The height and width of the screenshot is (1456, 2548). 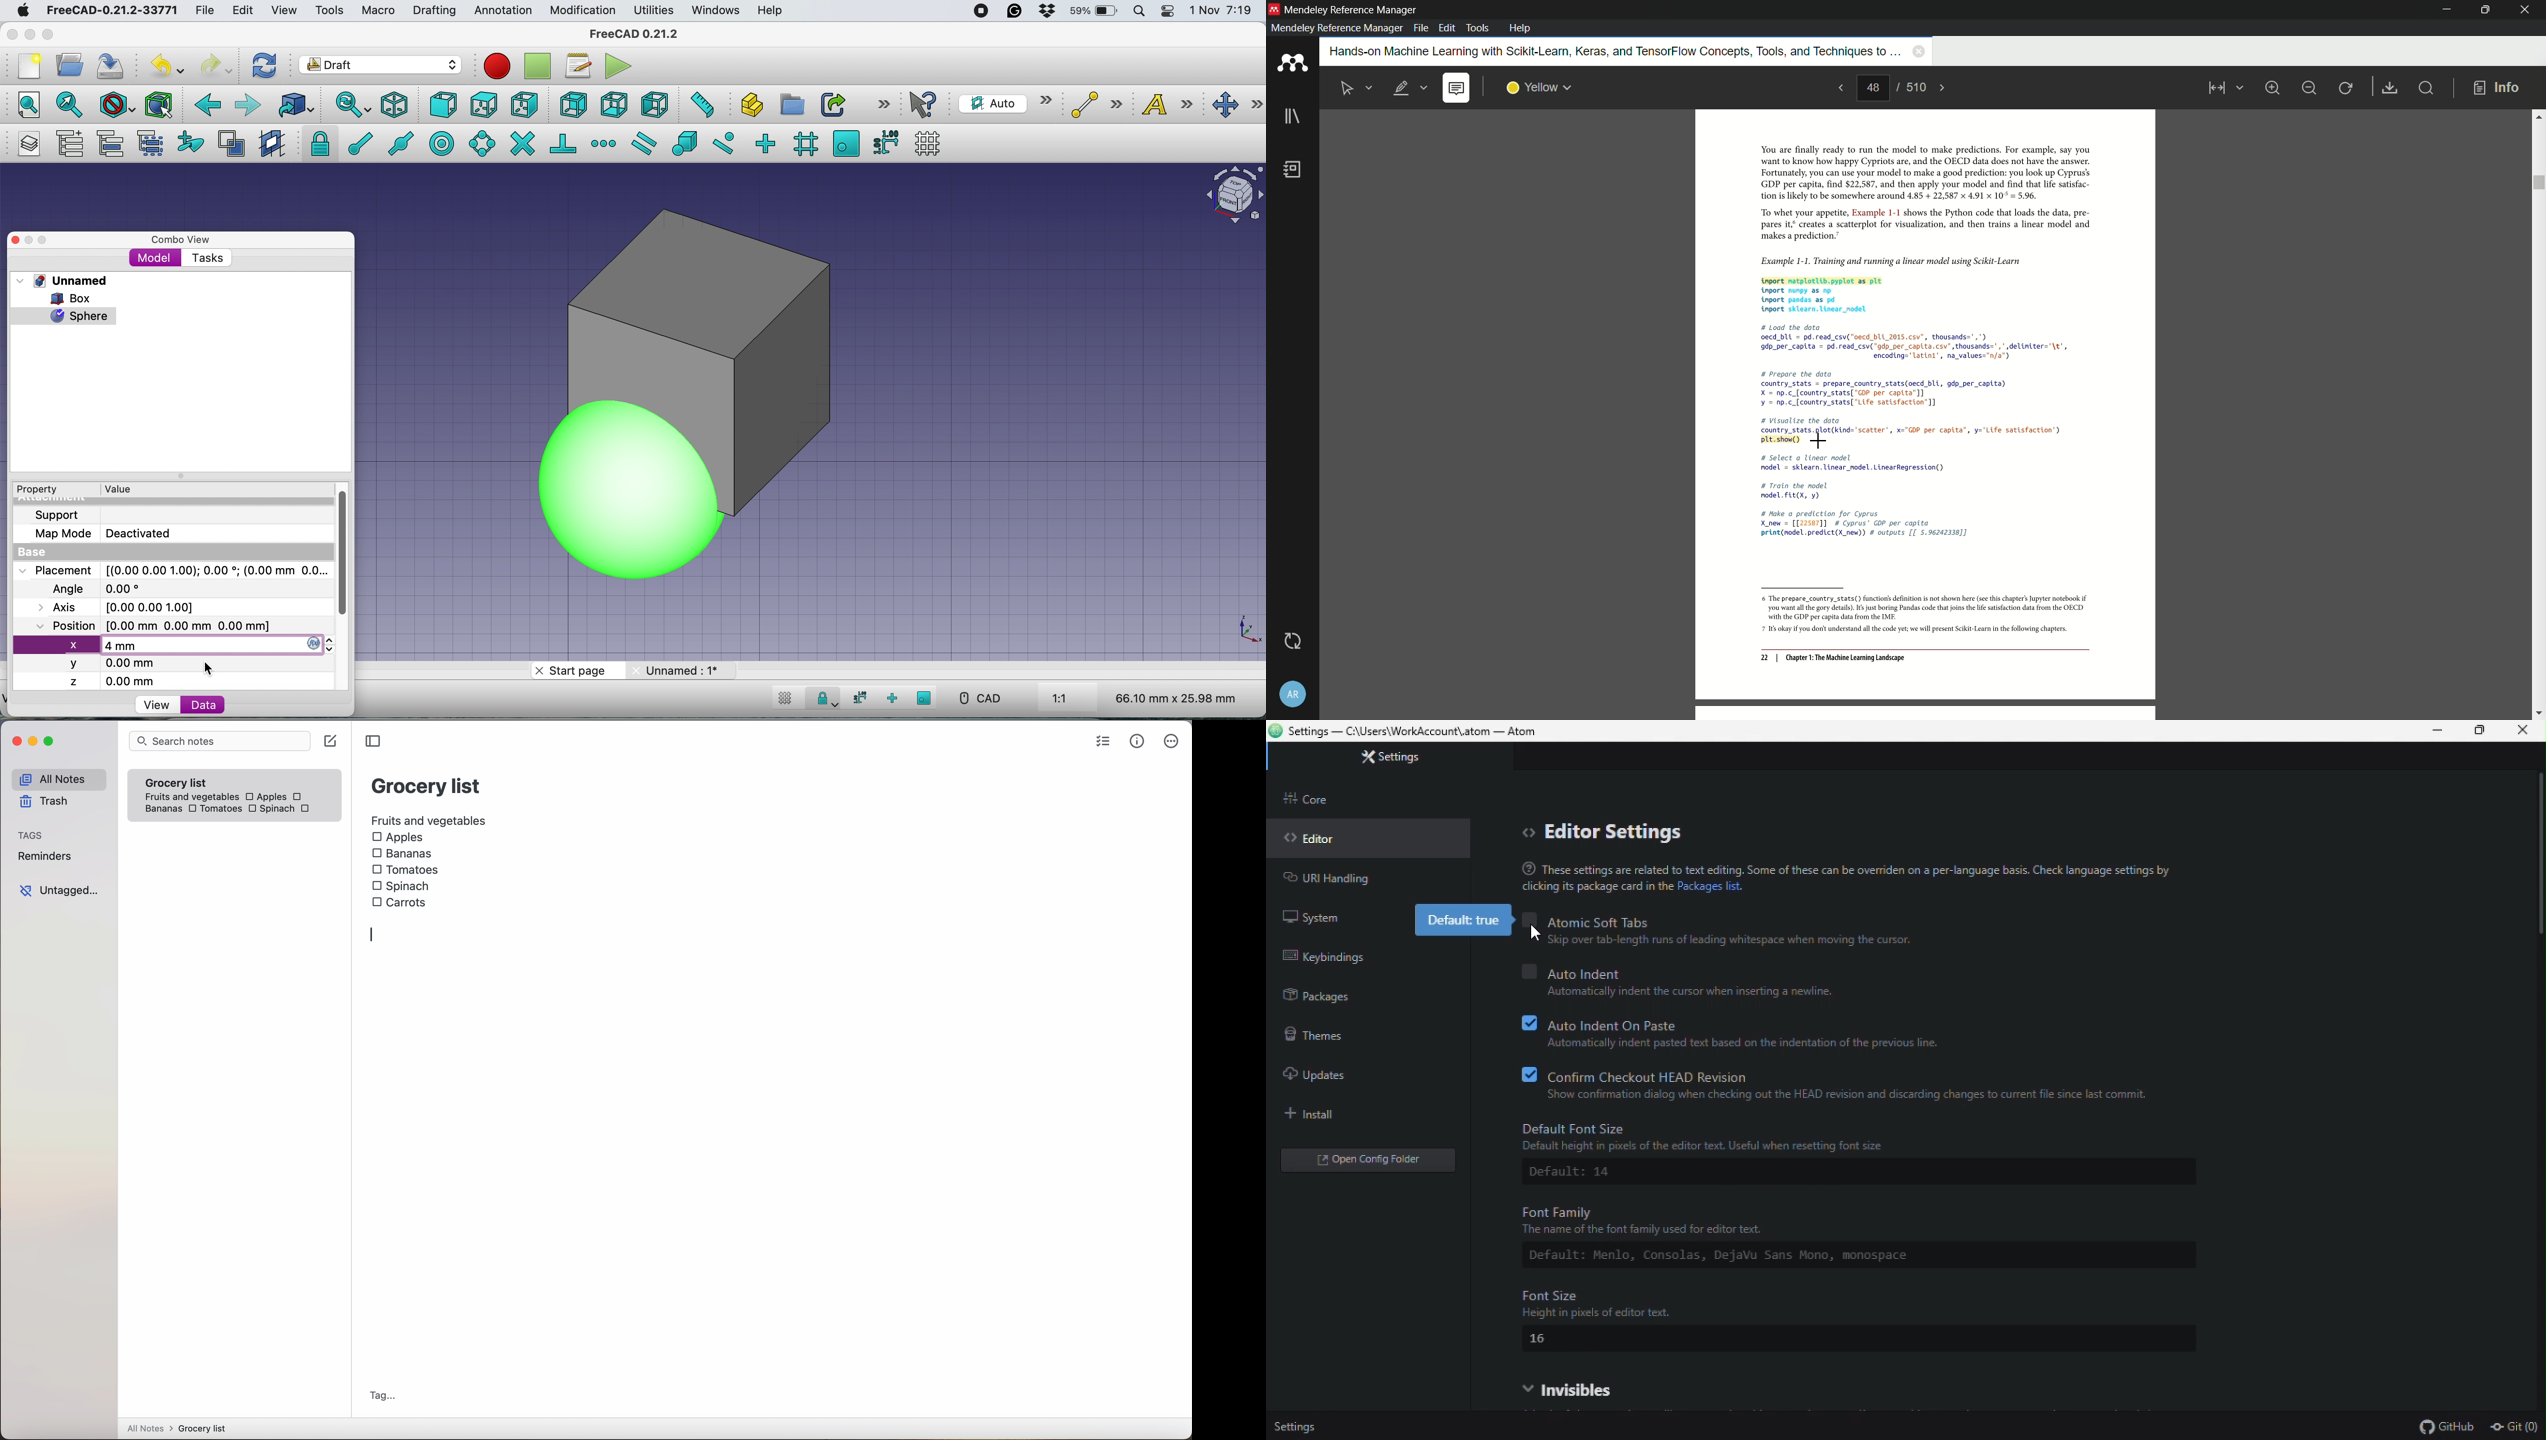 What do you see at coordinates (288, 10) in the screenshot?
I see `view` at bounding box center [288, 10].